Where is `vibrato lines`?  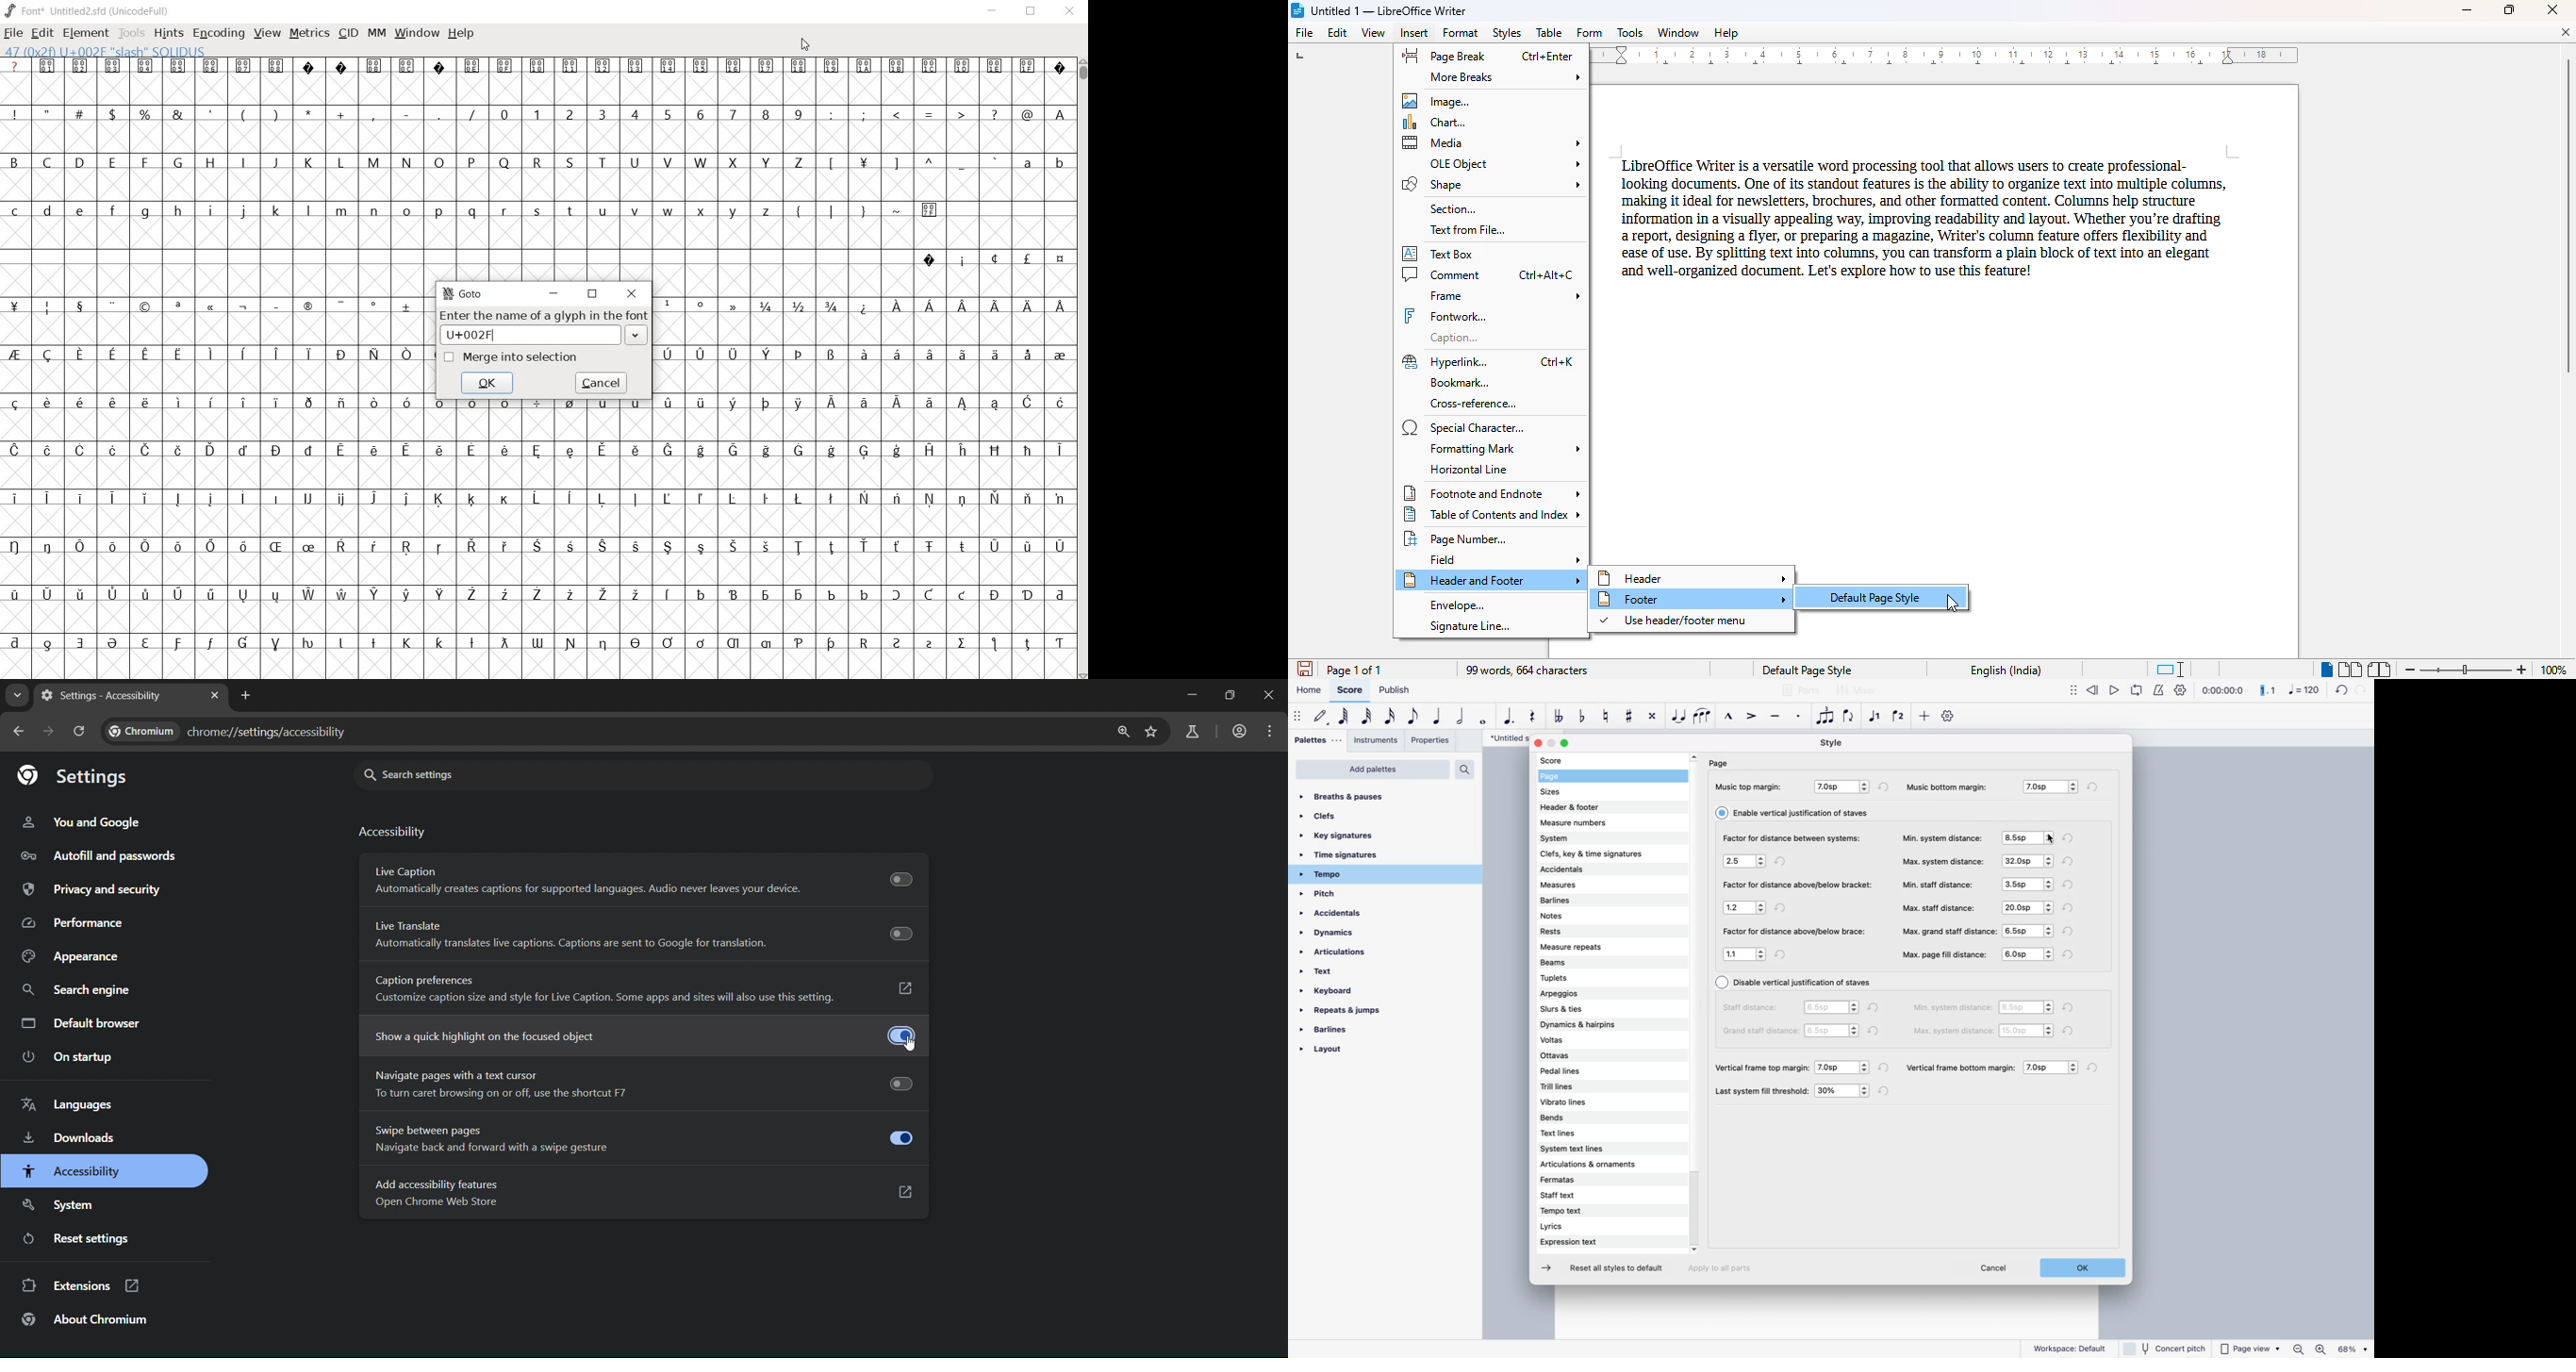 vibrato lines is located at coordinates (1583, 1101).